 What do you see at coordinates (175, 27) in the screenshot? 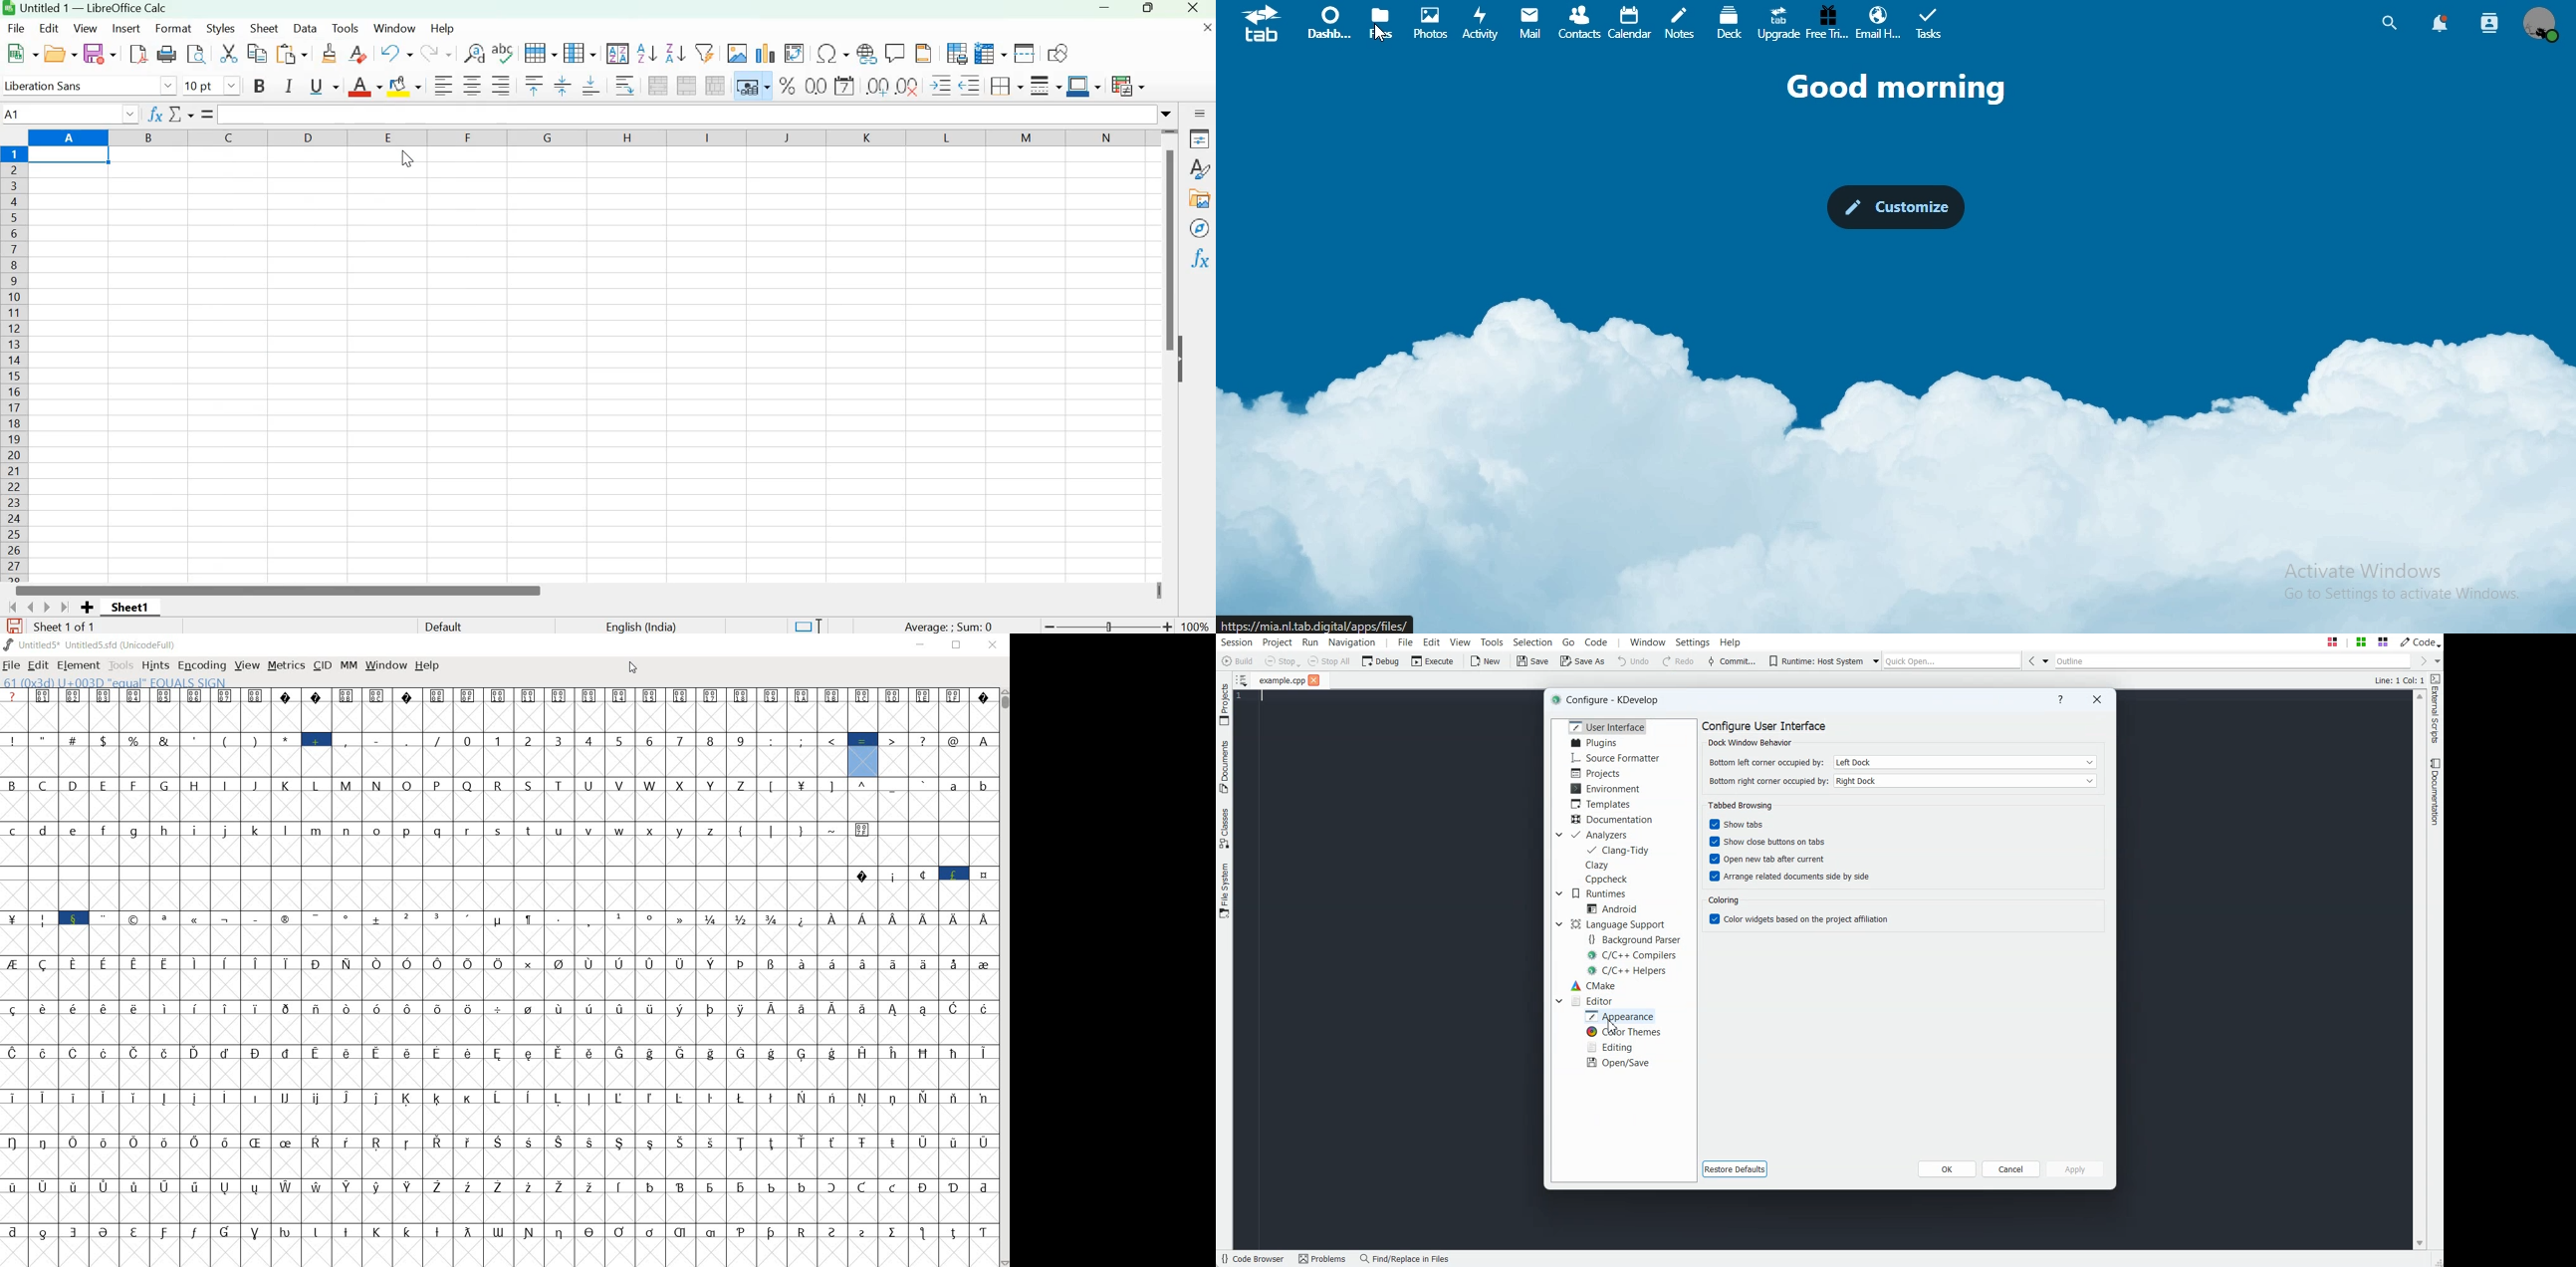
I see `Format` at bounding box center [175, 27].